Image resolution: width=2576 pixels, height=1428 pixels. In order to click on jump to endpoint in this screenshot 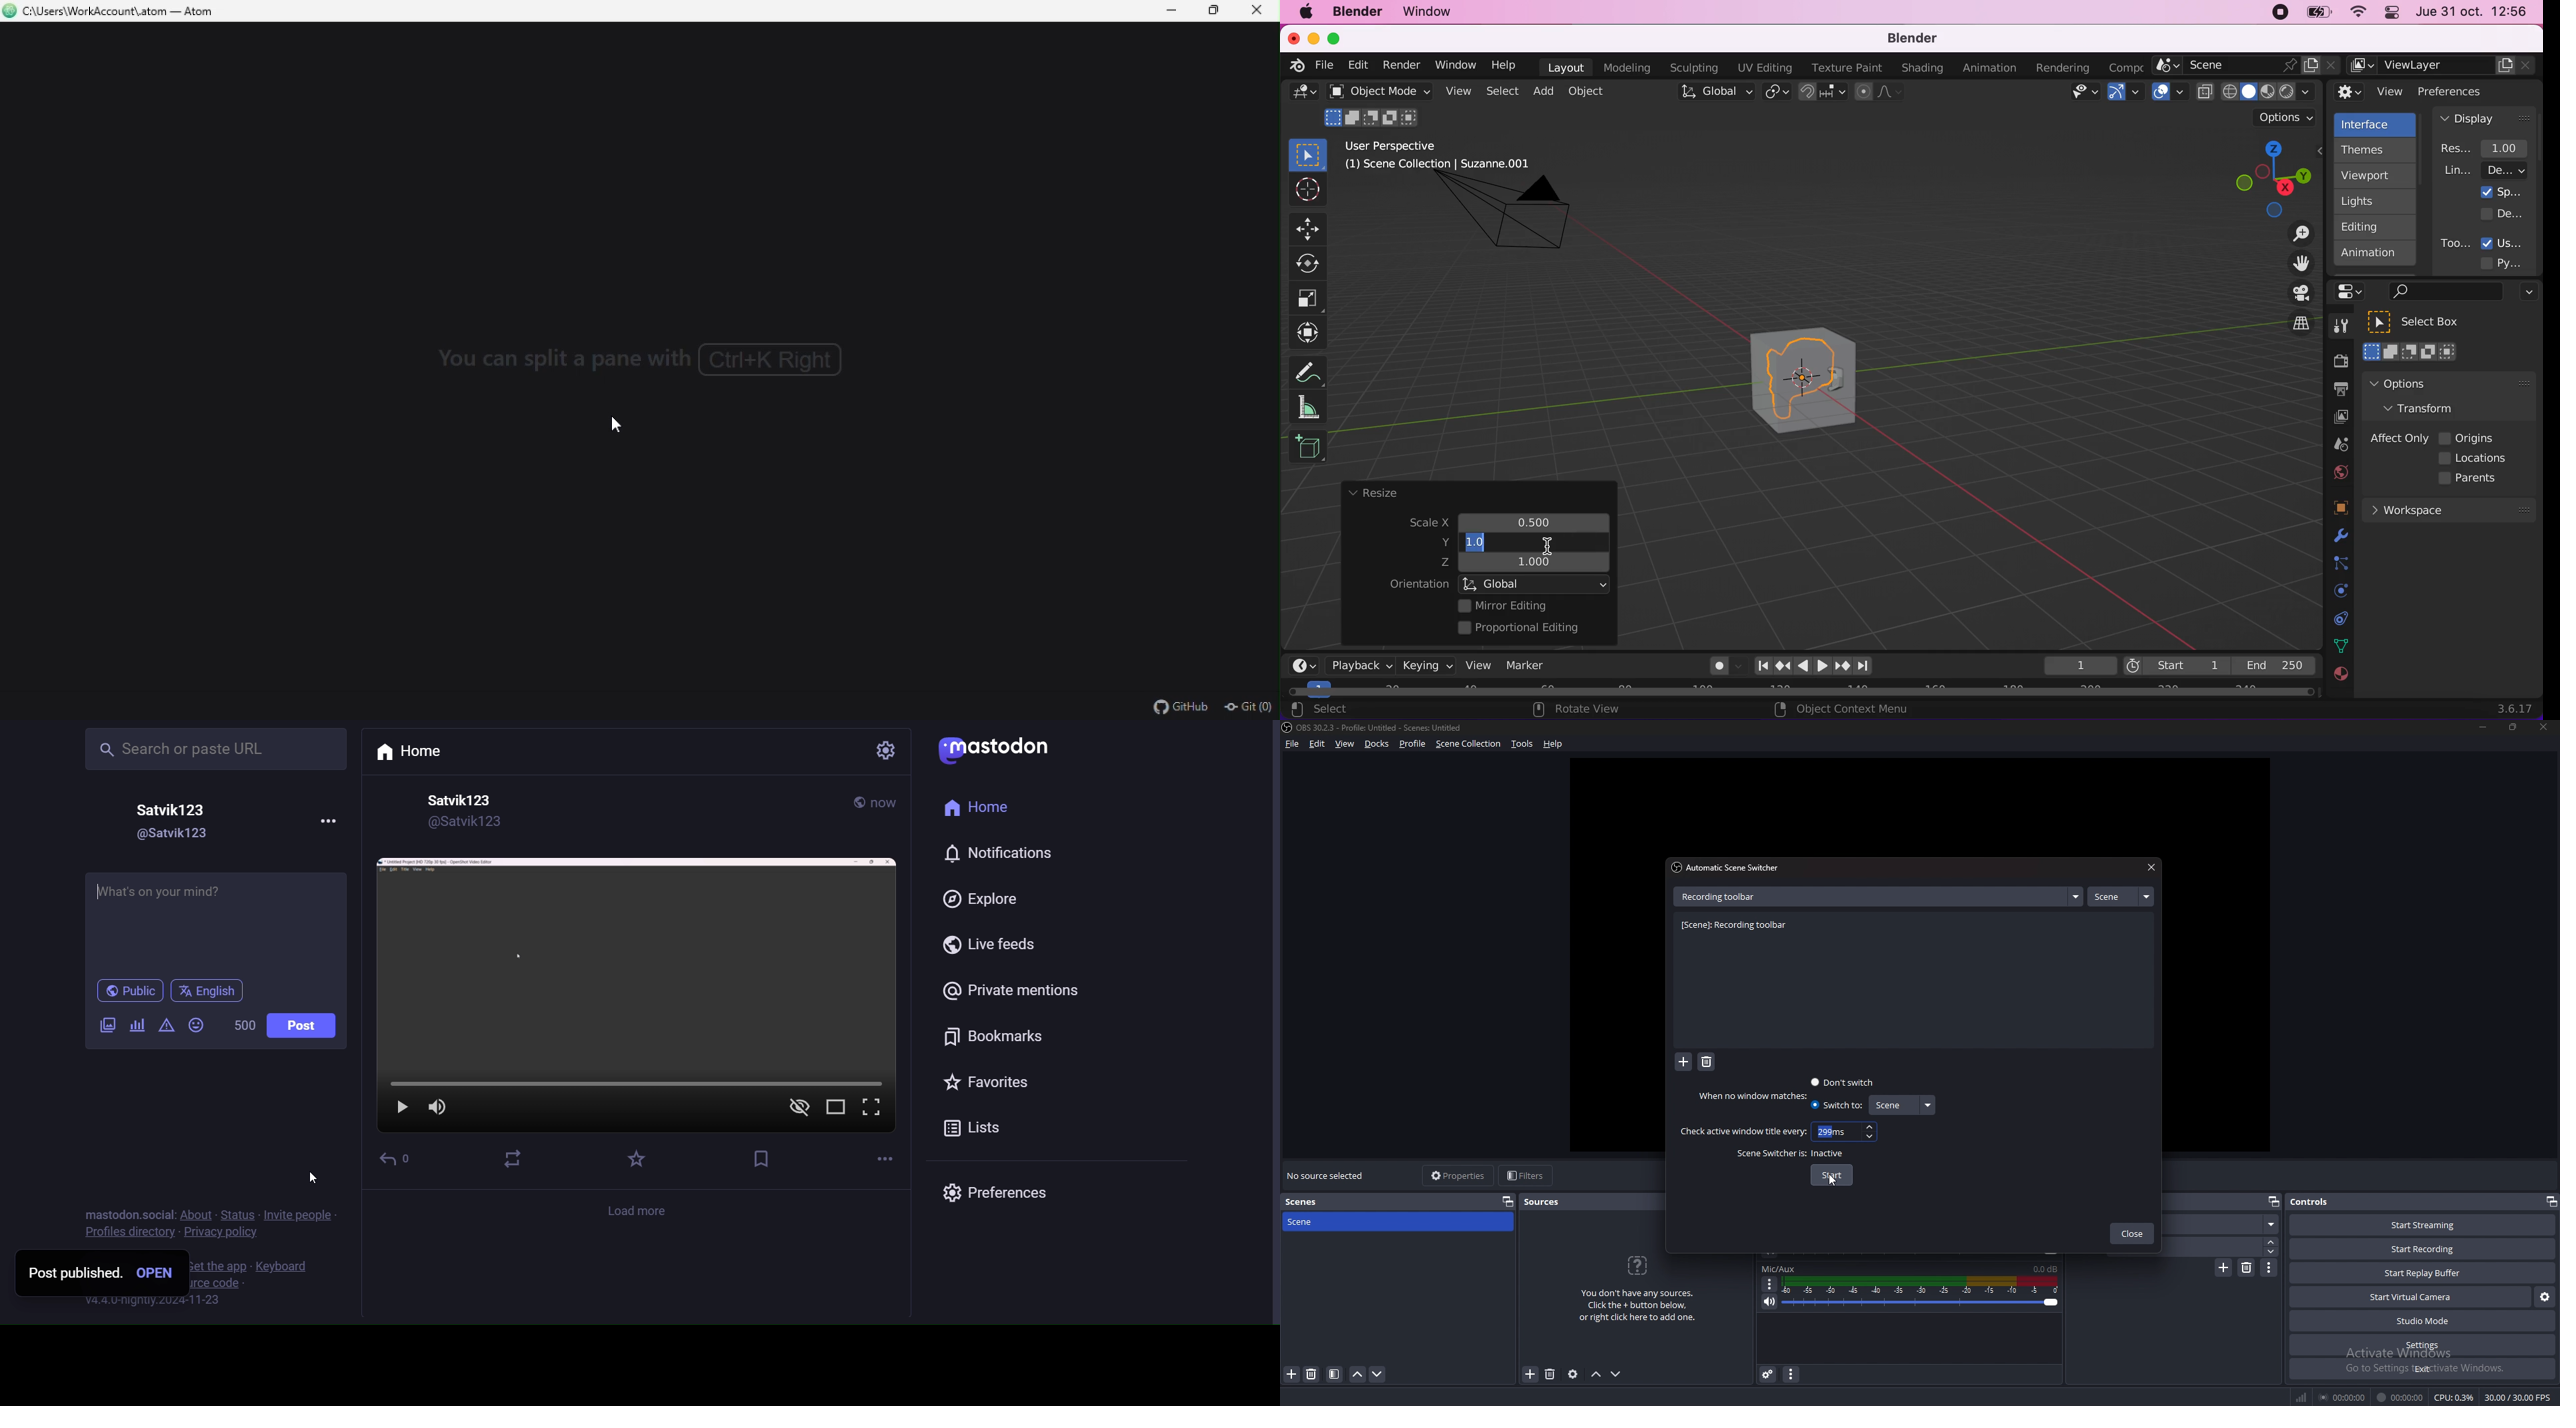, I will do `click(1868, 666)`.